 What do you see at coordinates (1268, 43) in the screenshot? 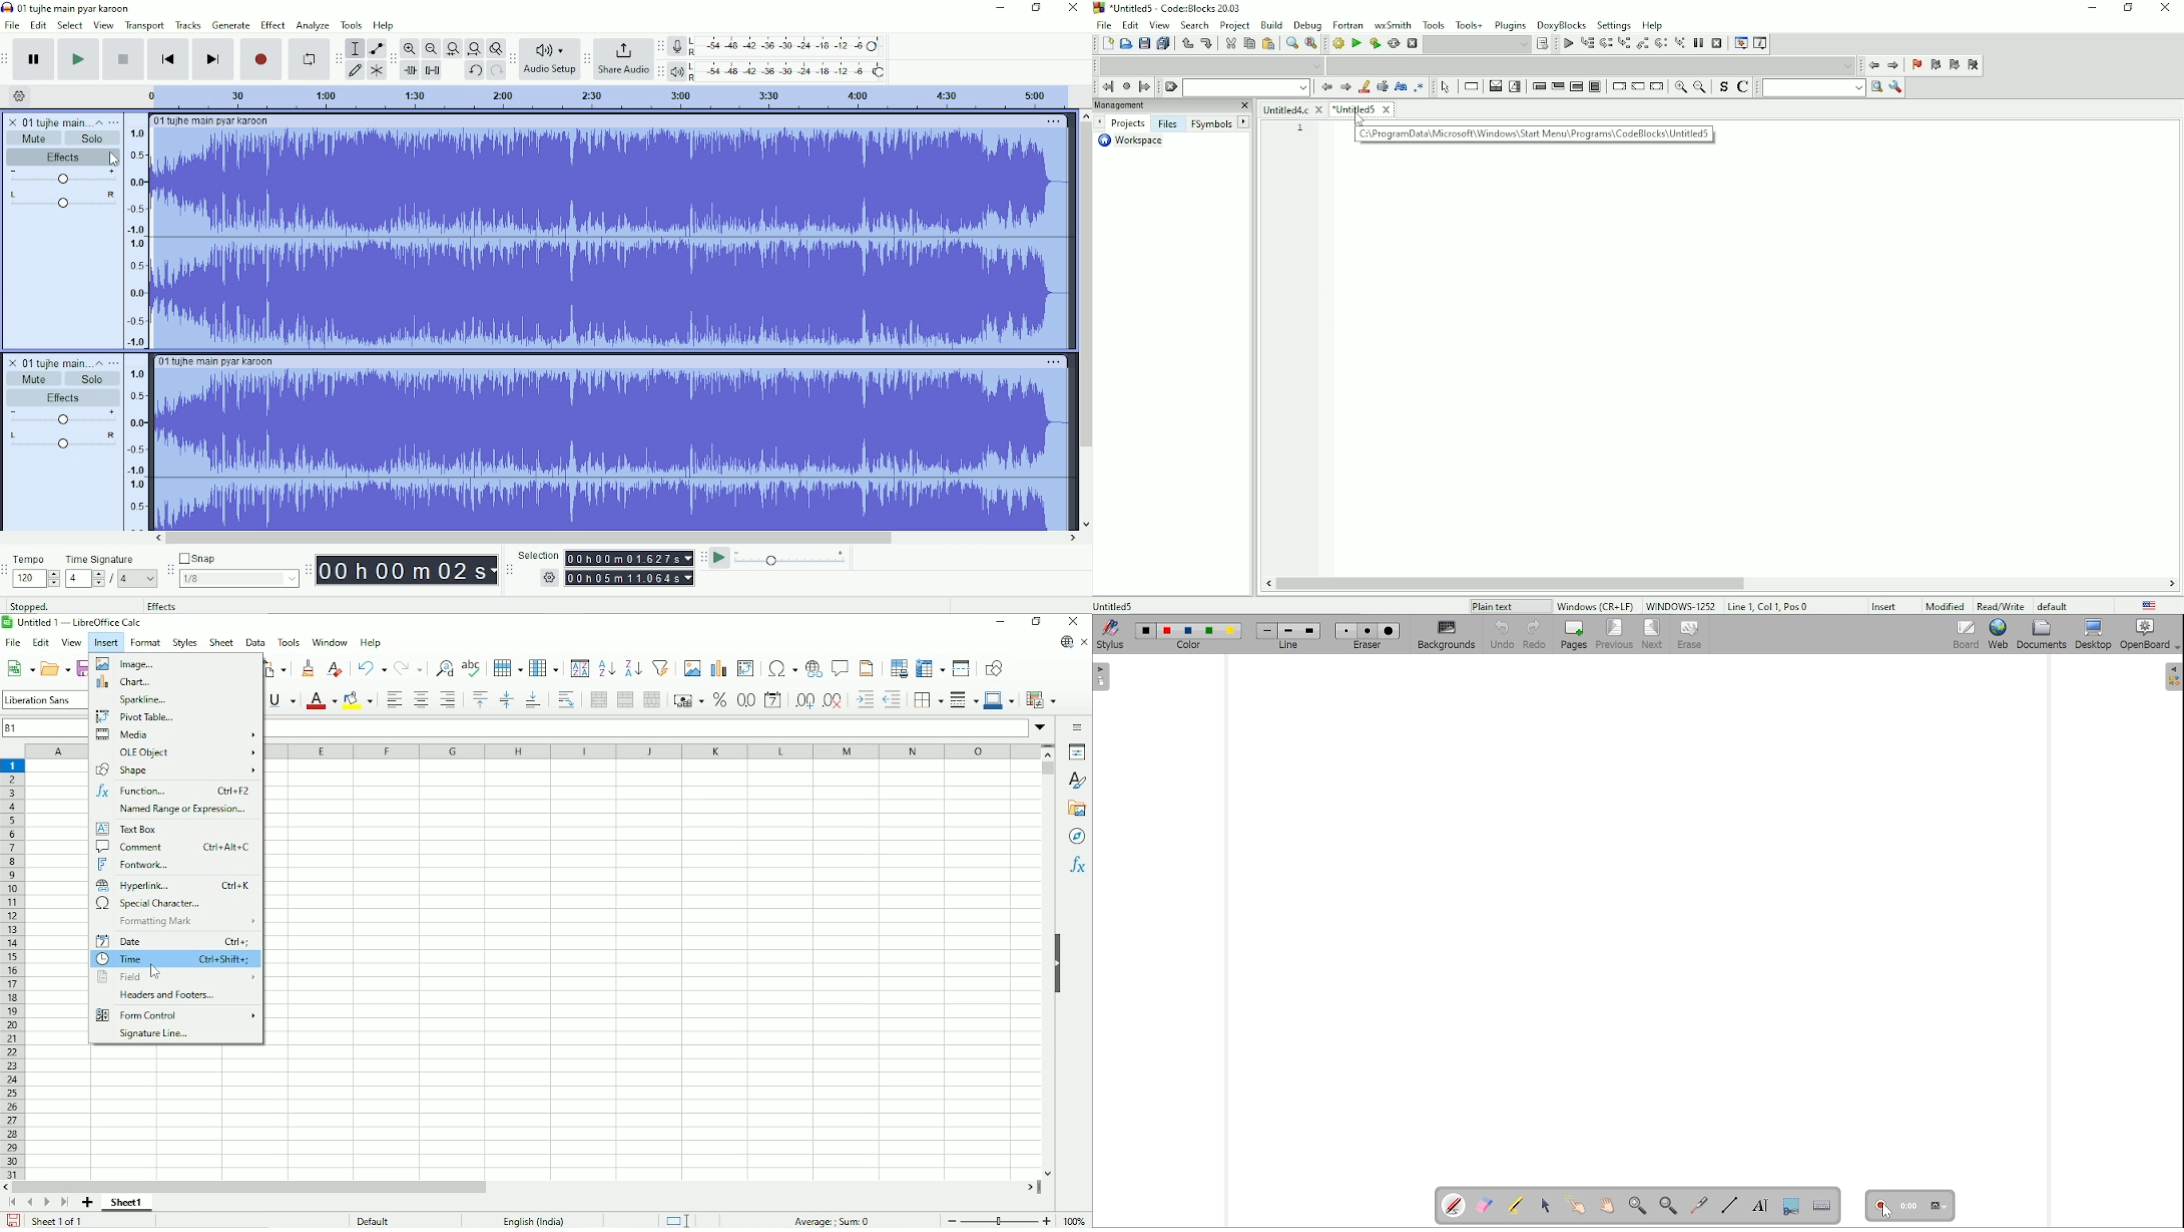
I see `Paste` at bounding box center [1268, 43].